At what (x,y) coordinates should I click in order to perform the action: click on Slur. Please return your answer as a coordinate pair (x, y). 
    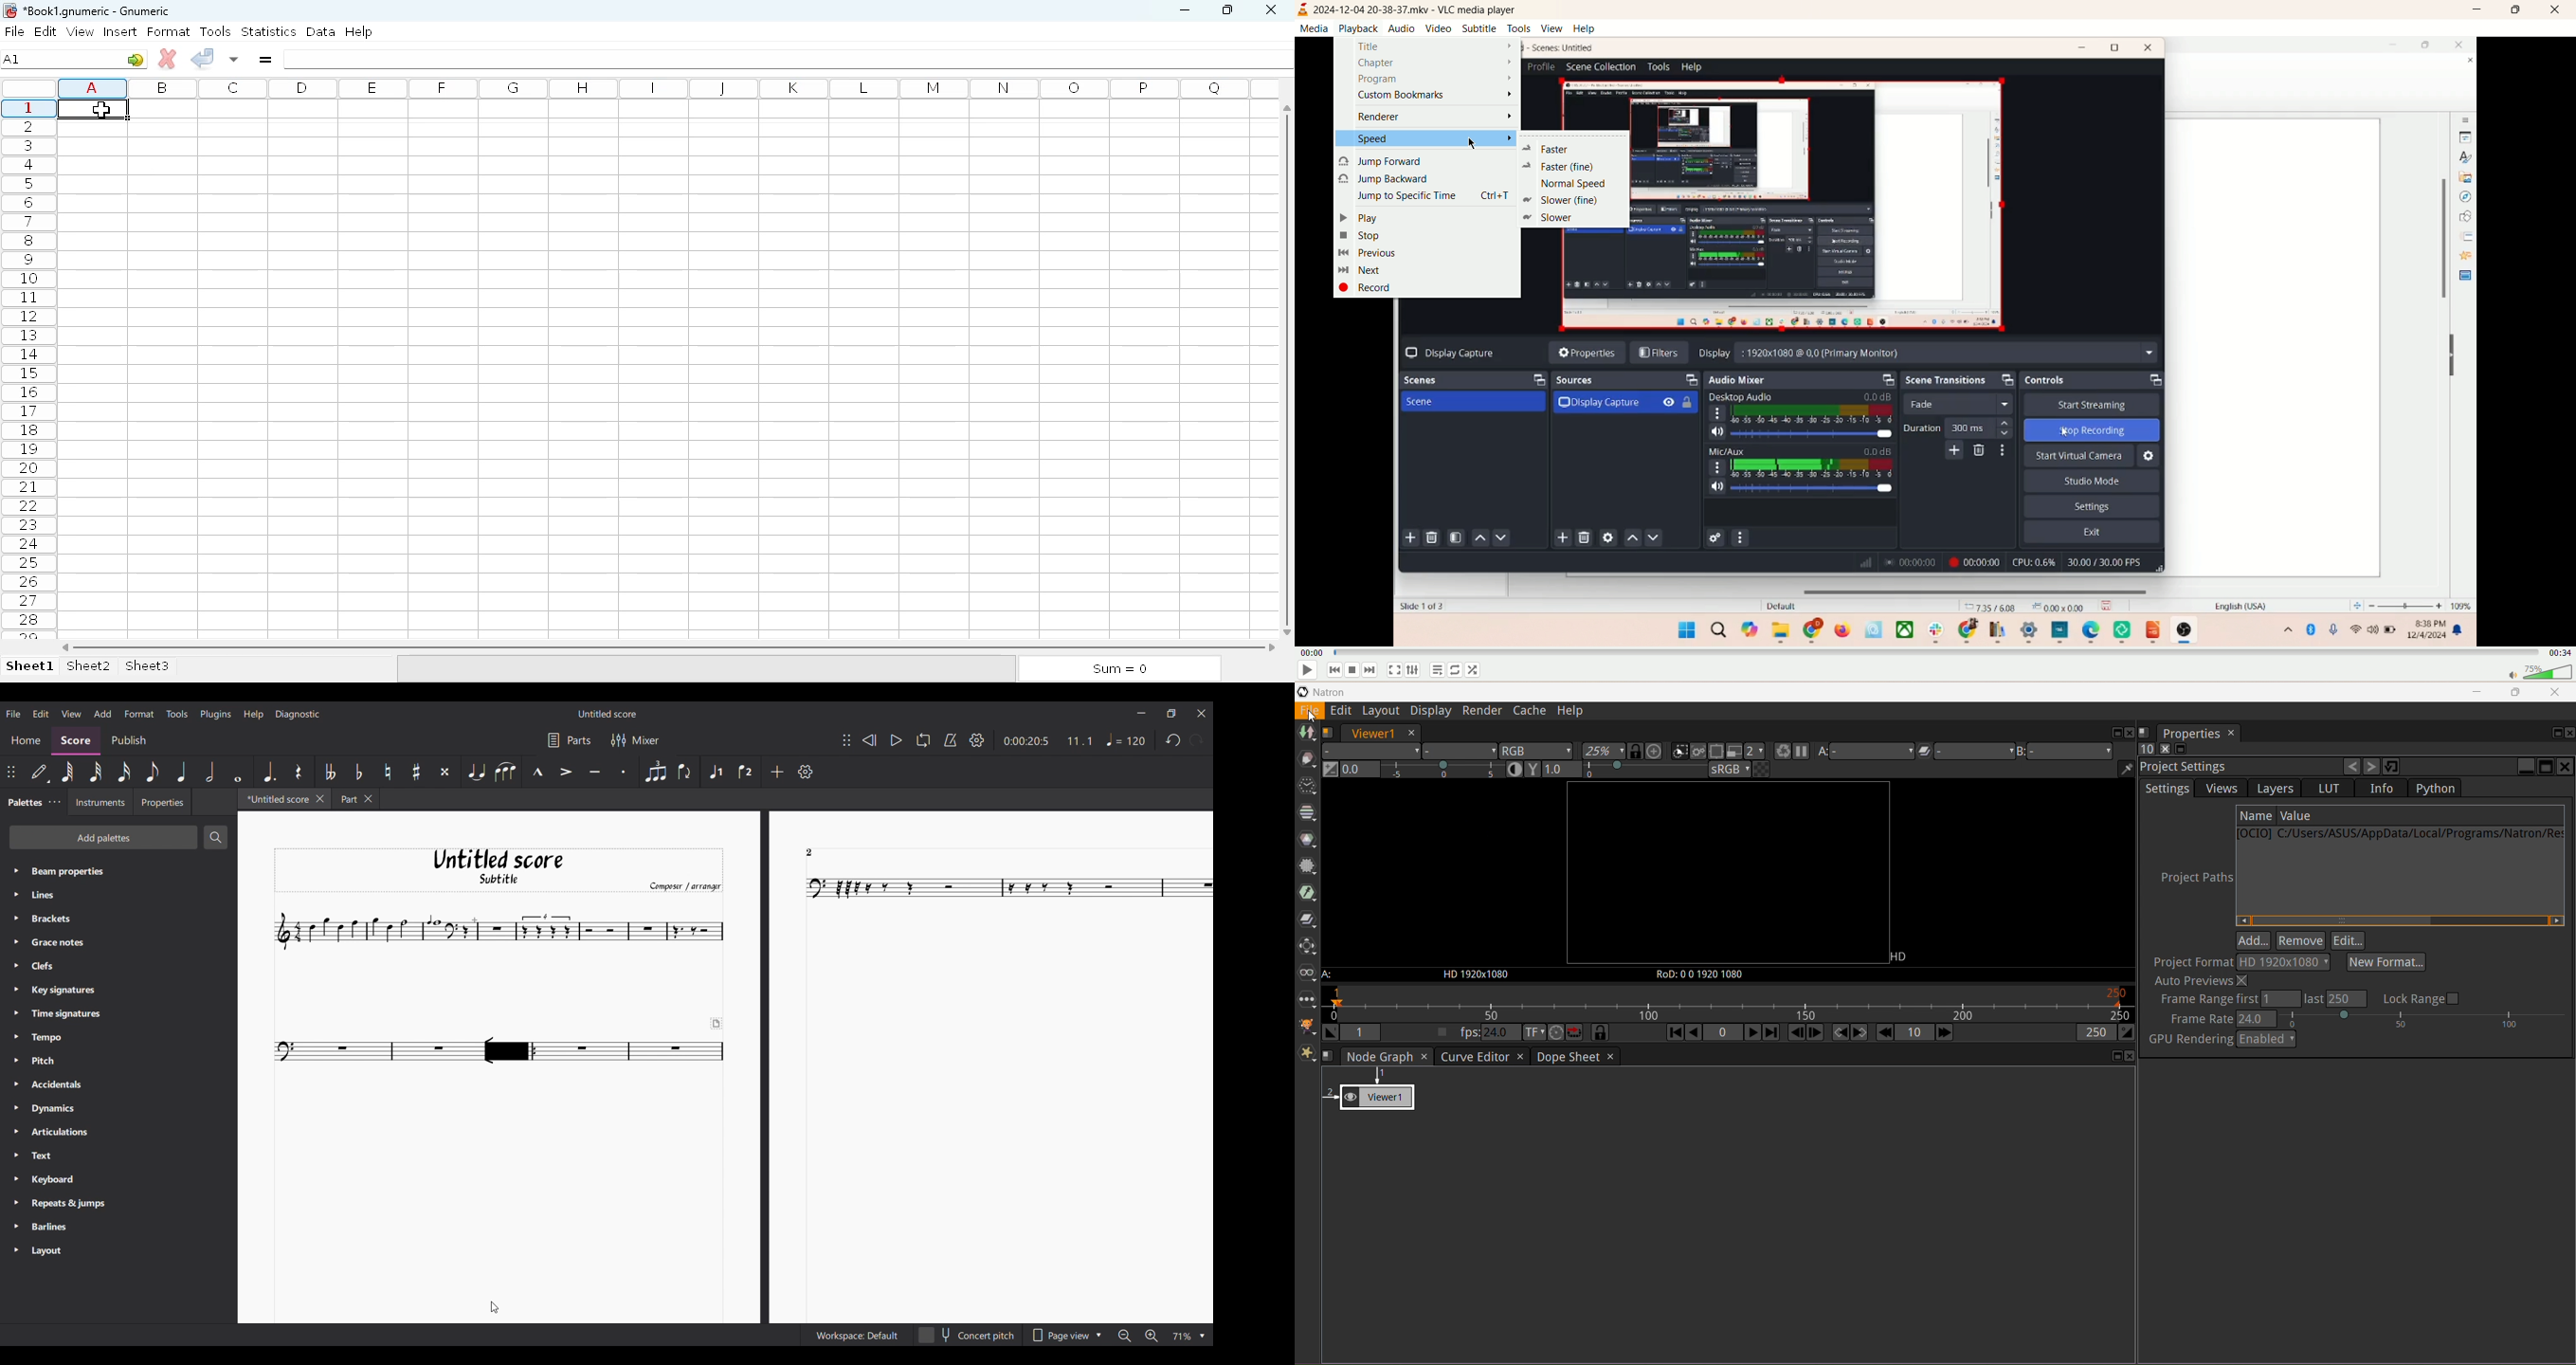
    Looking at the image, I should click on (505, 772).